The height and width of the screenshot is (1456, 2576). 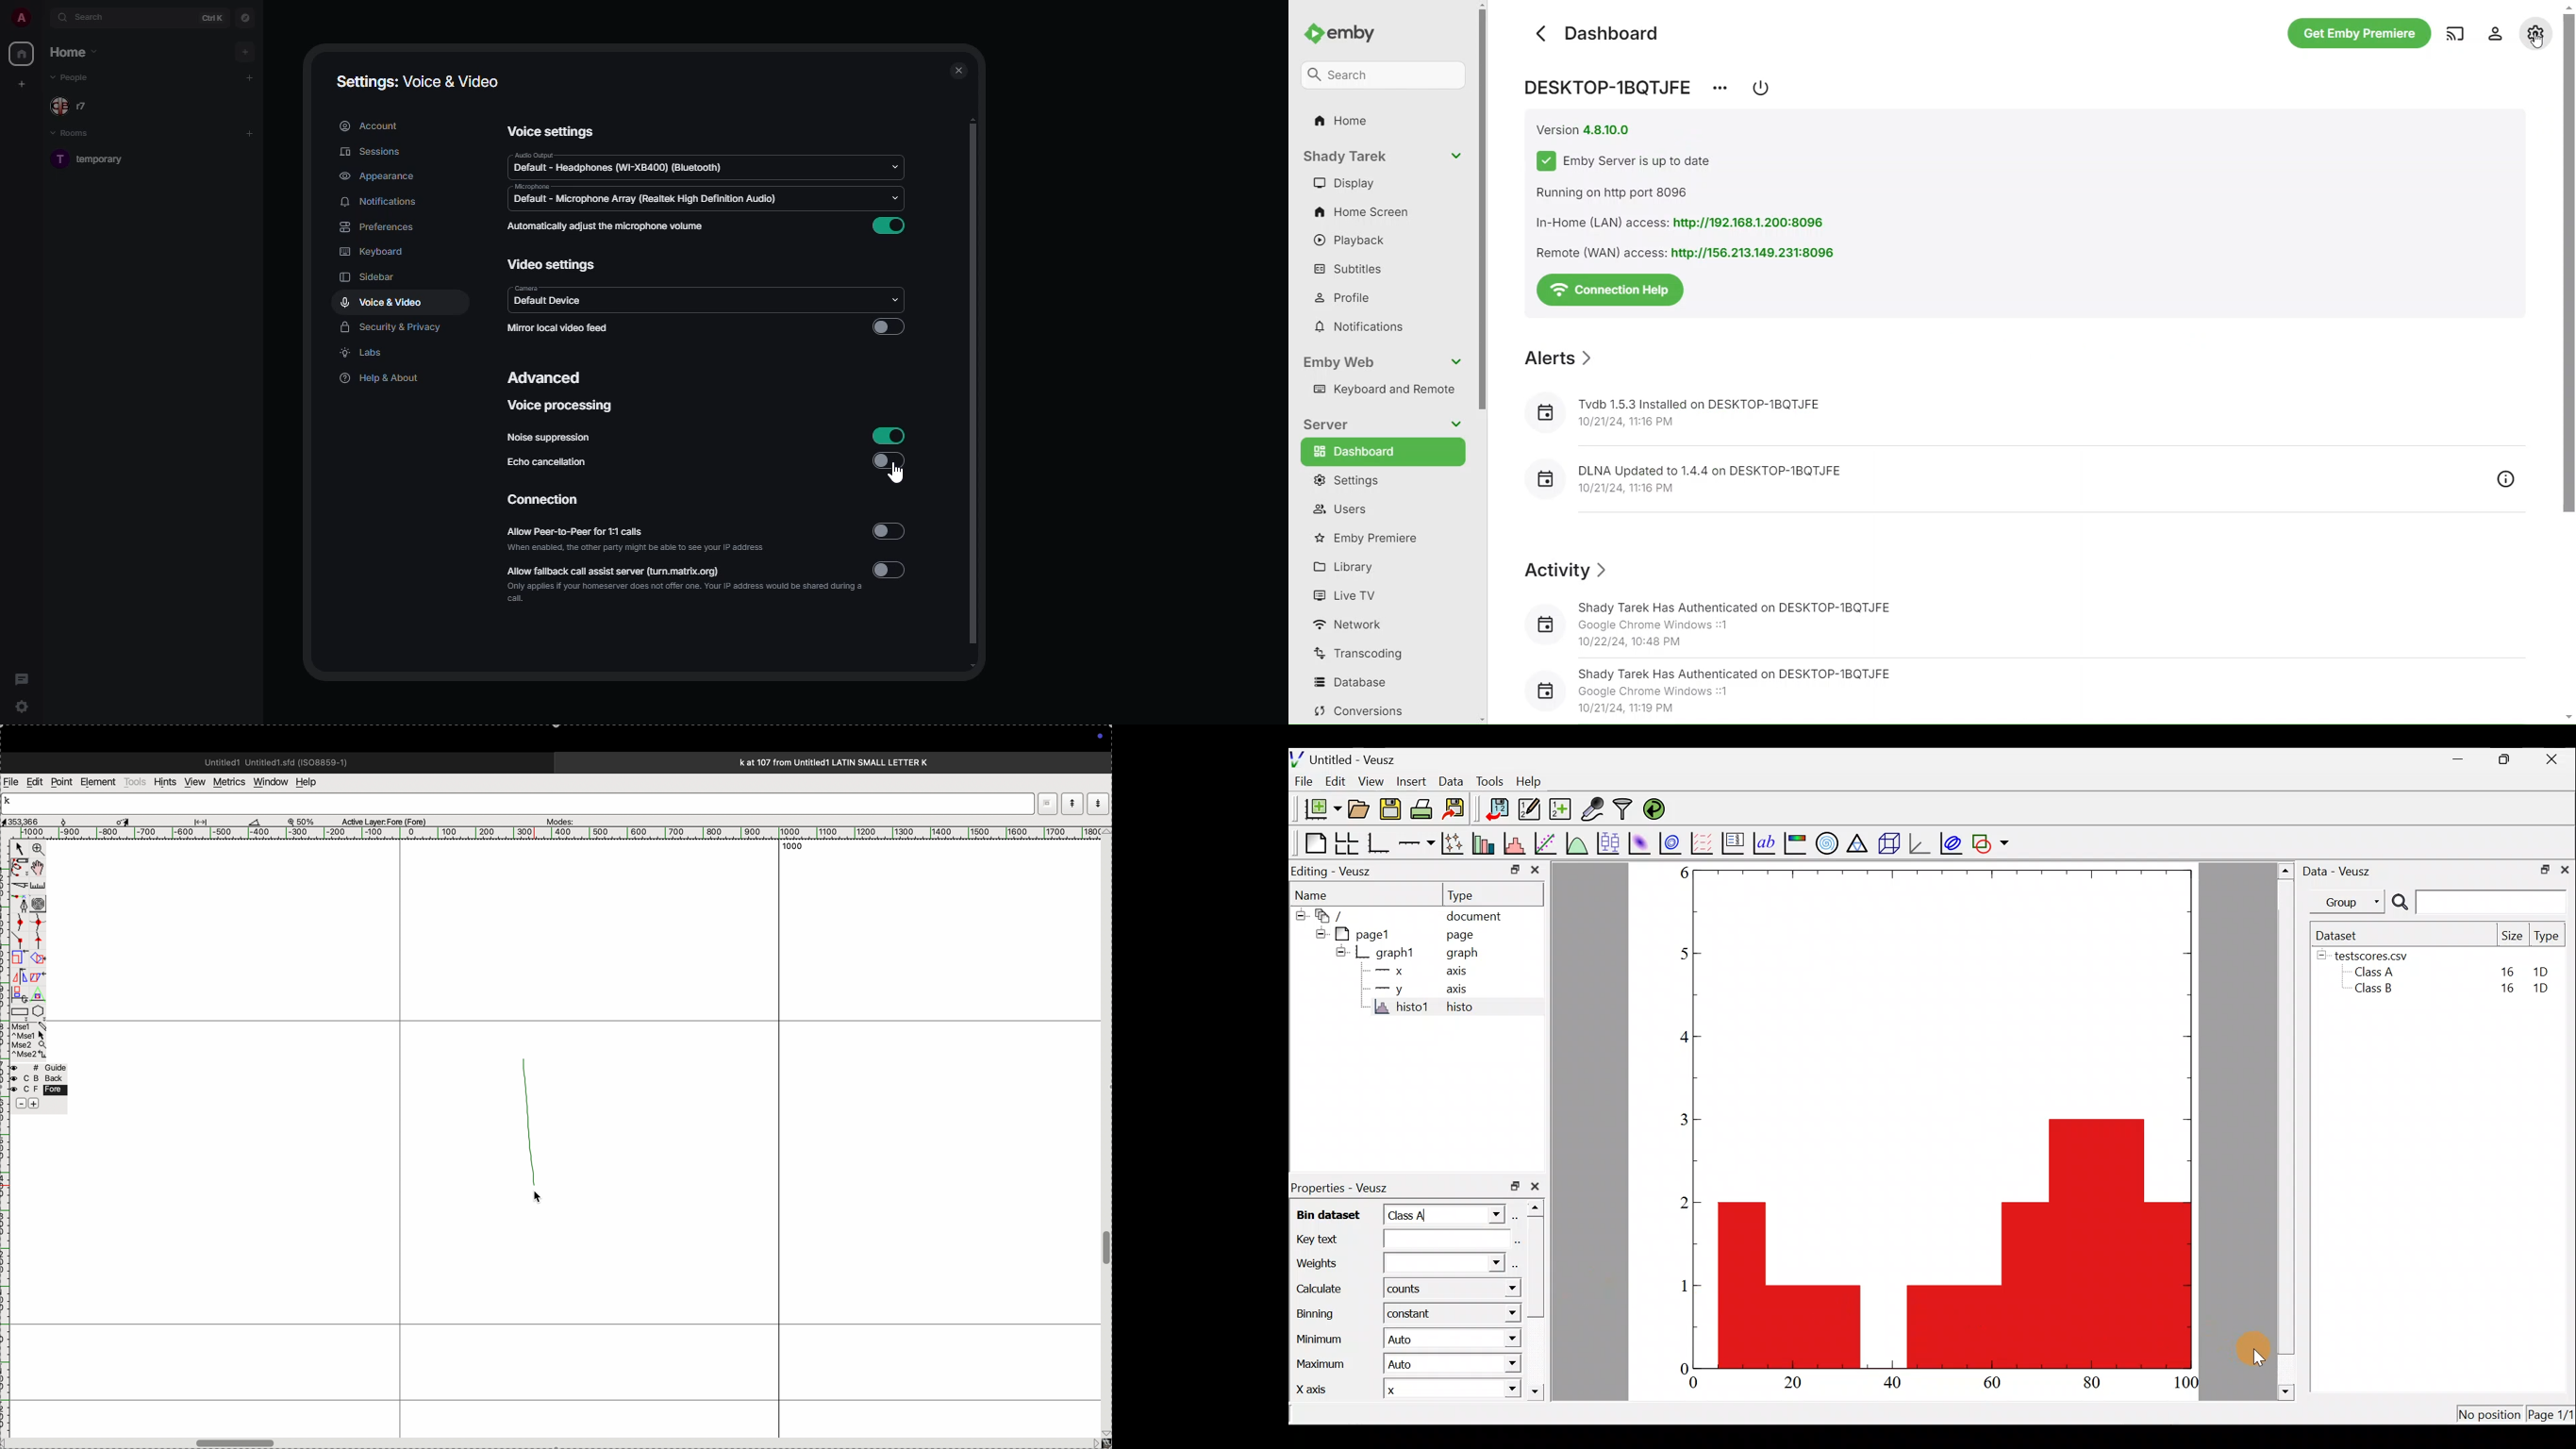 What do you see at coordinates (1496, 810) in the screenshot?
I see `Import data into veusz` at bounding box center [1496, 810].